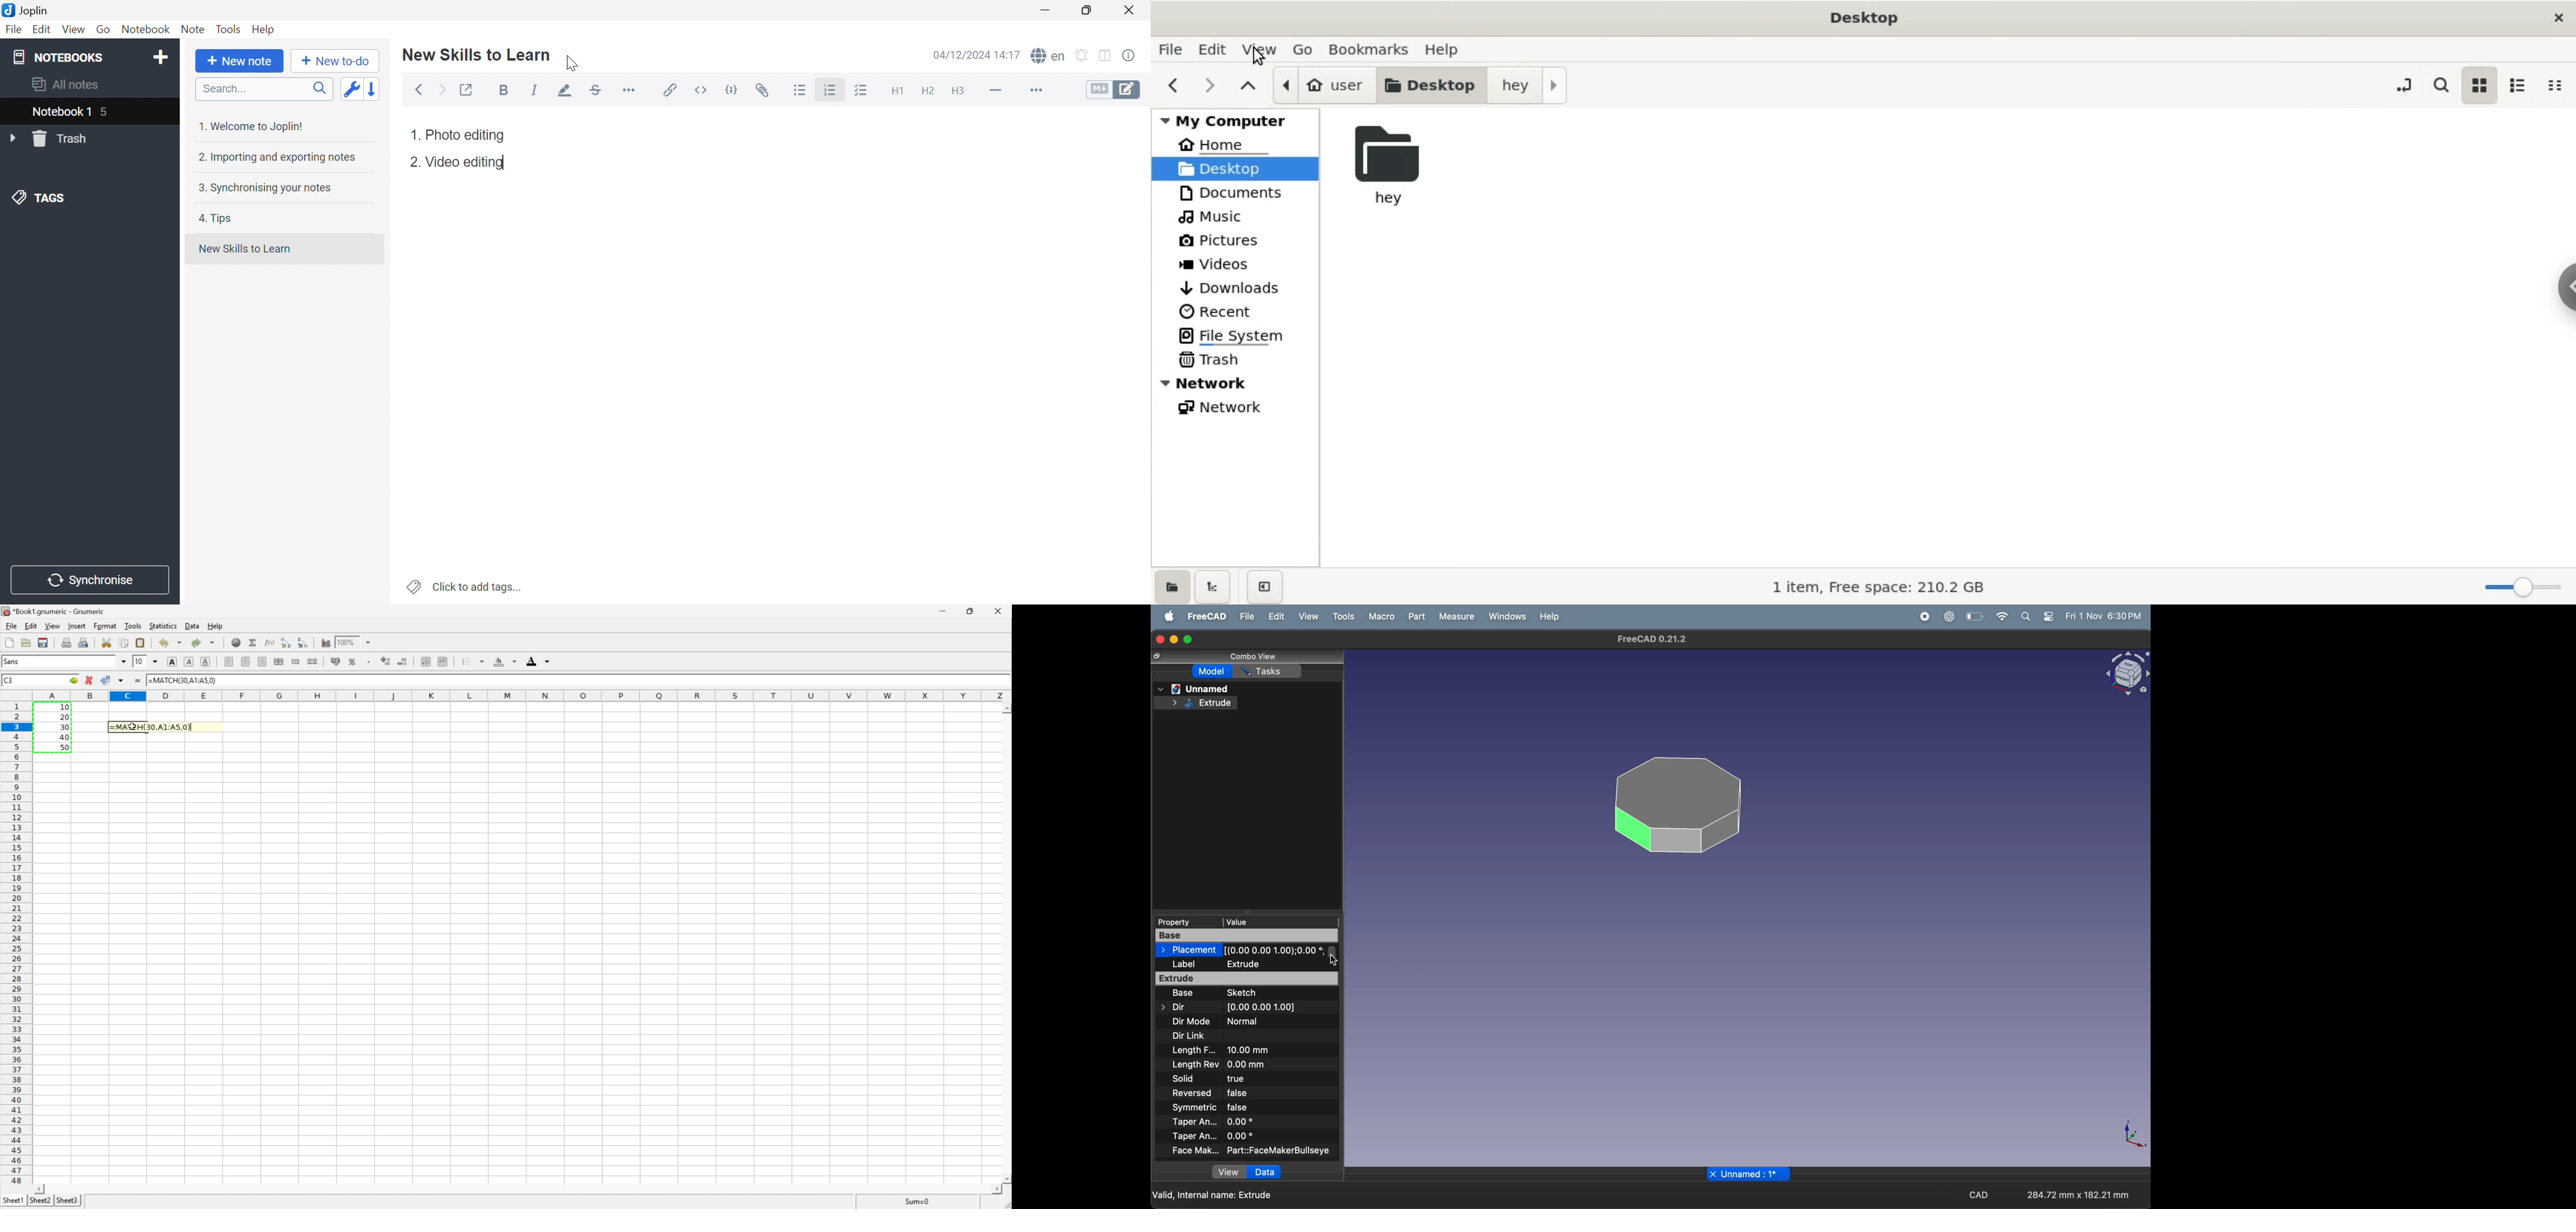 The width and height of the screenshot is (2576, 1232). What do you see at coordinates (53, 626) in the screenshot?
I see `View` at bounding box center [53, 626].